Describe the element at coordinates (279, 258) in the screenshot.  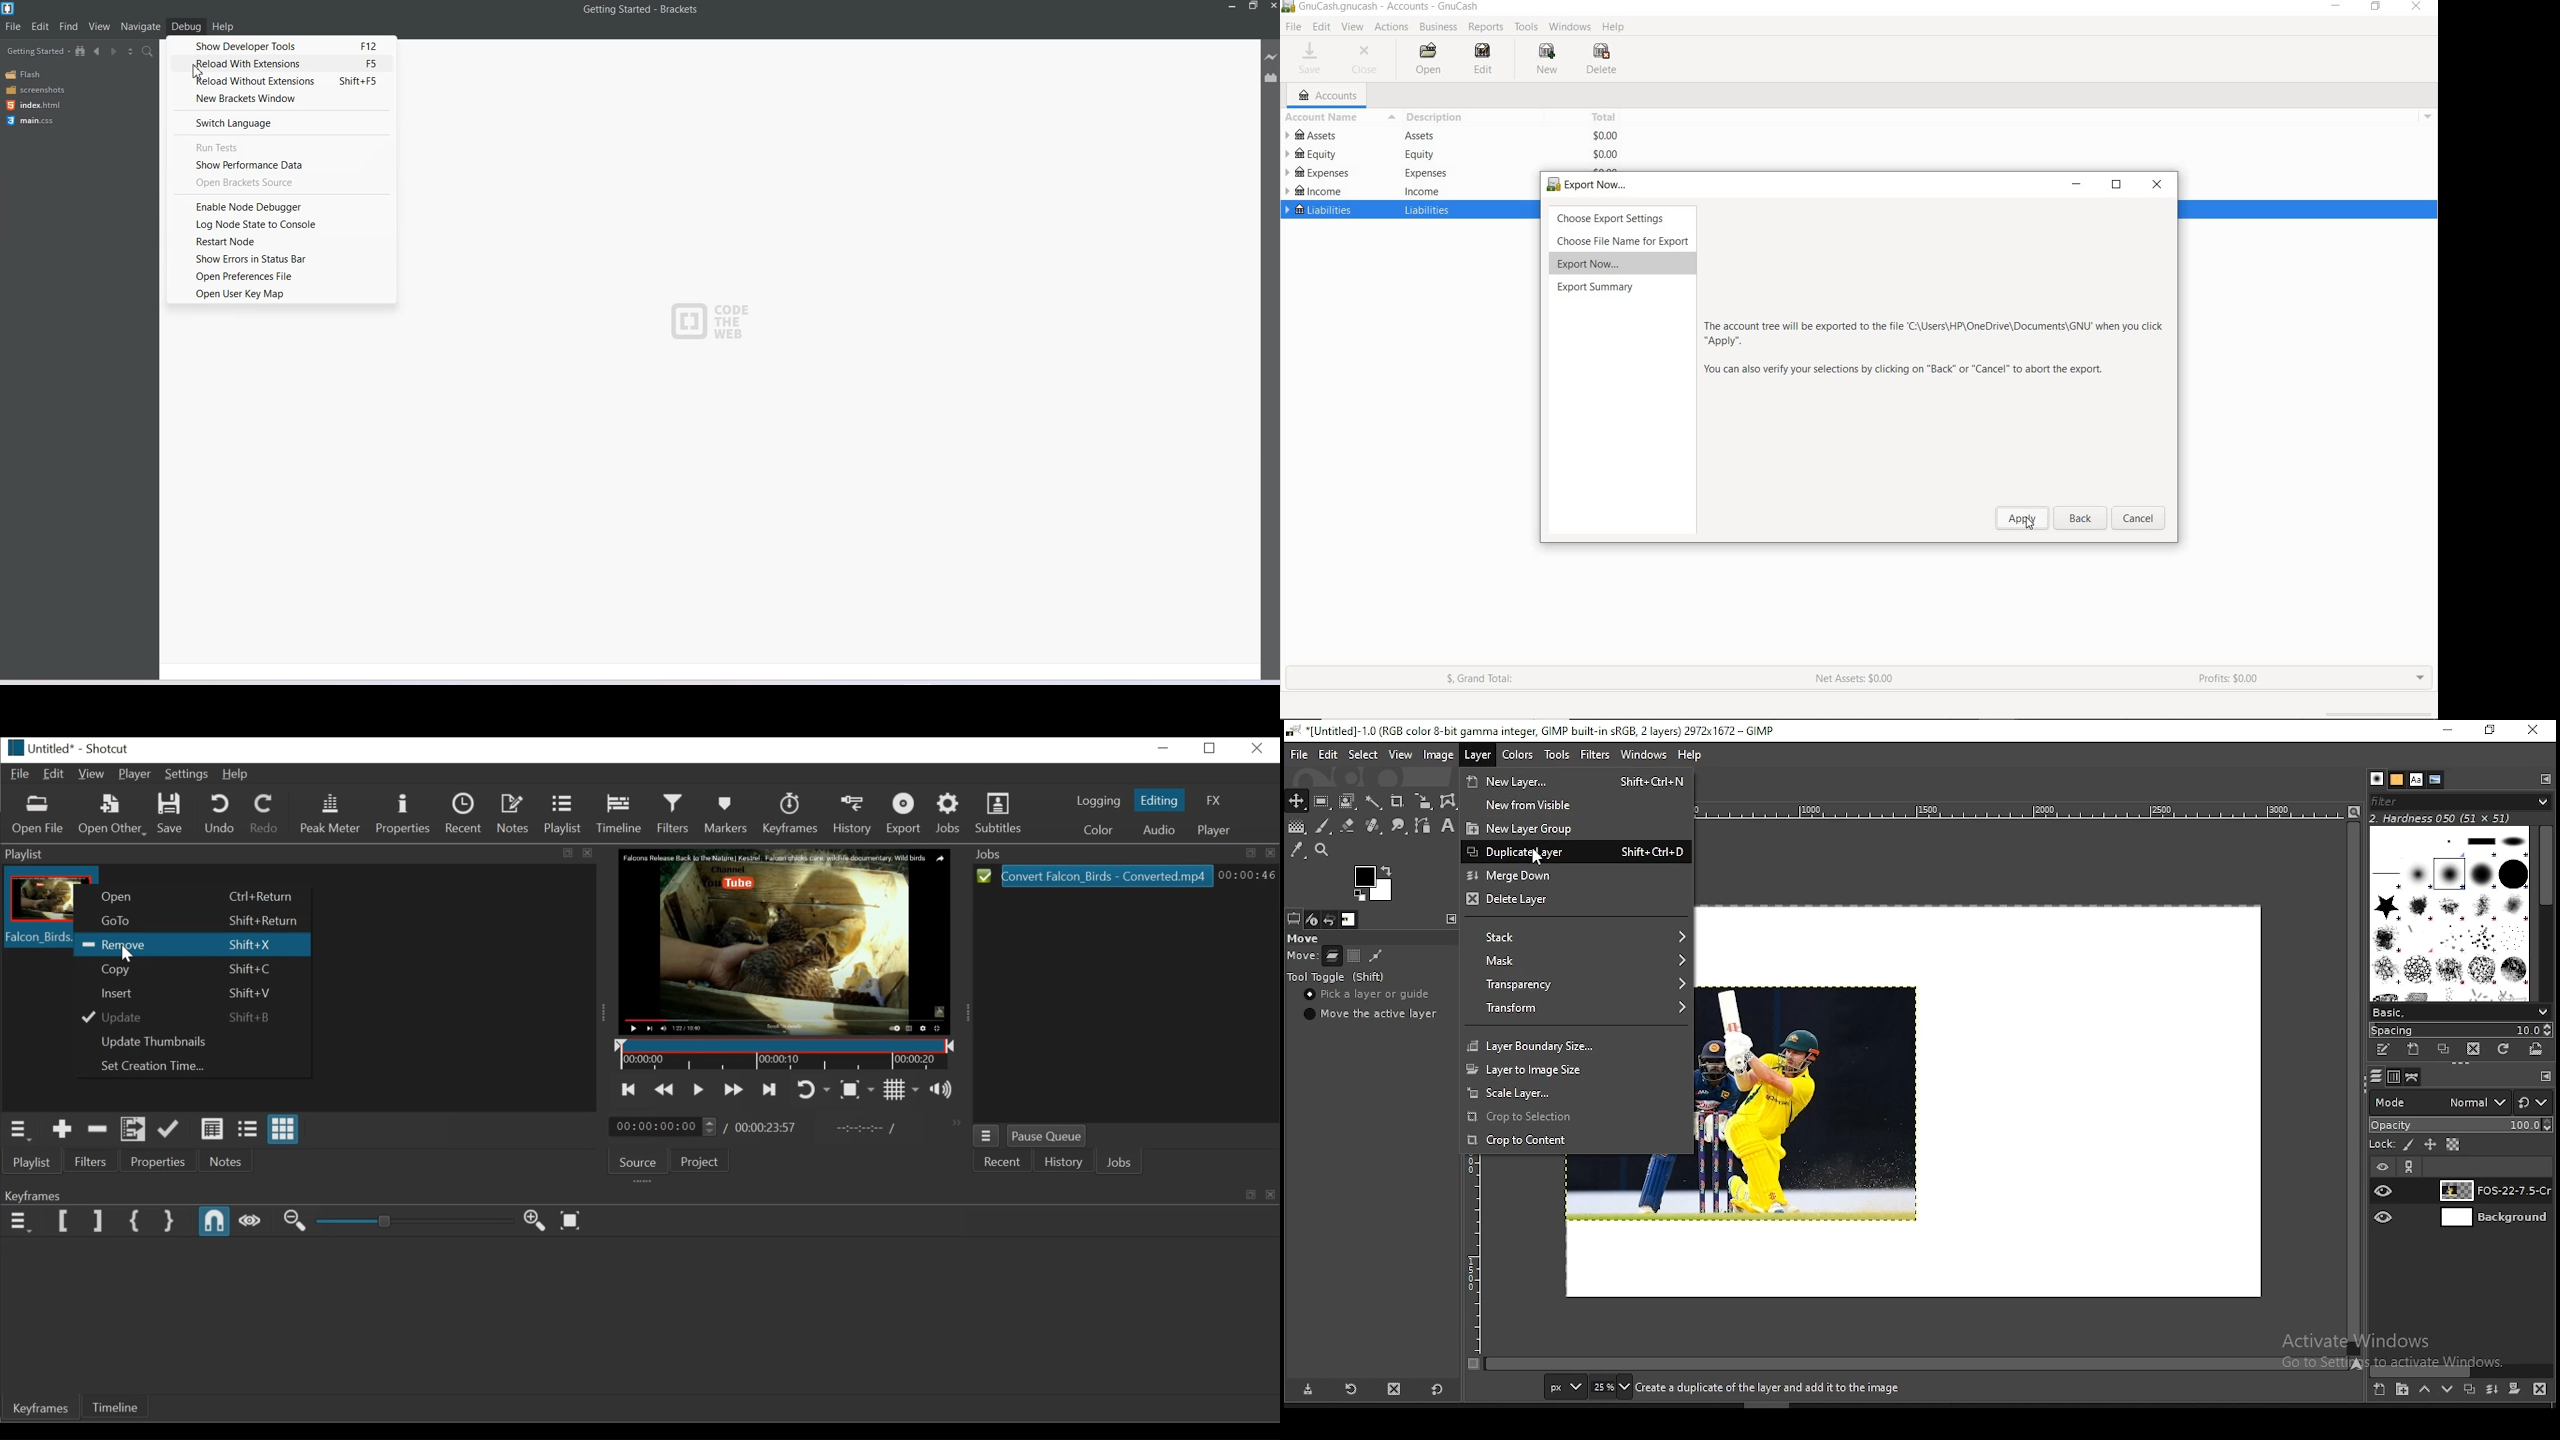
I see `shower Errors in status bar` at that location.